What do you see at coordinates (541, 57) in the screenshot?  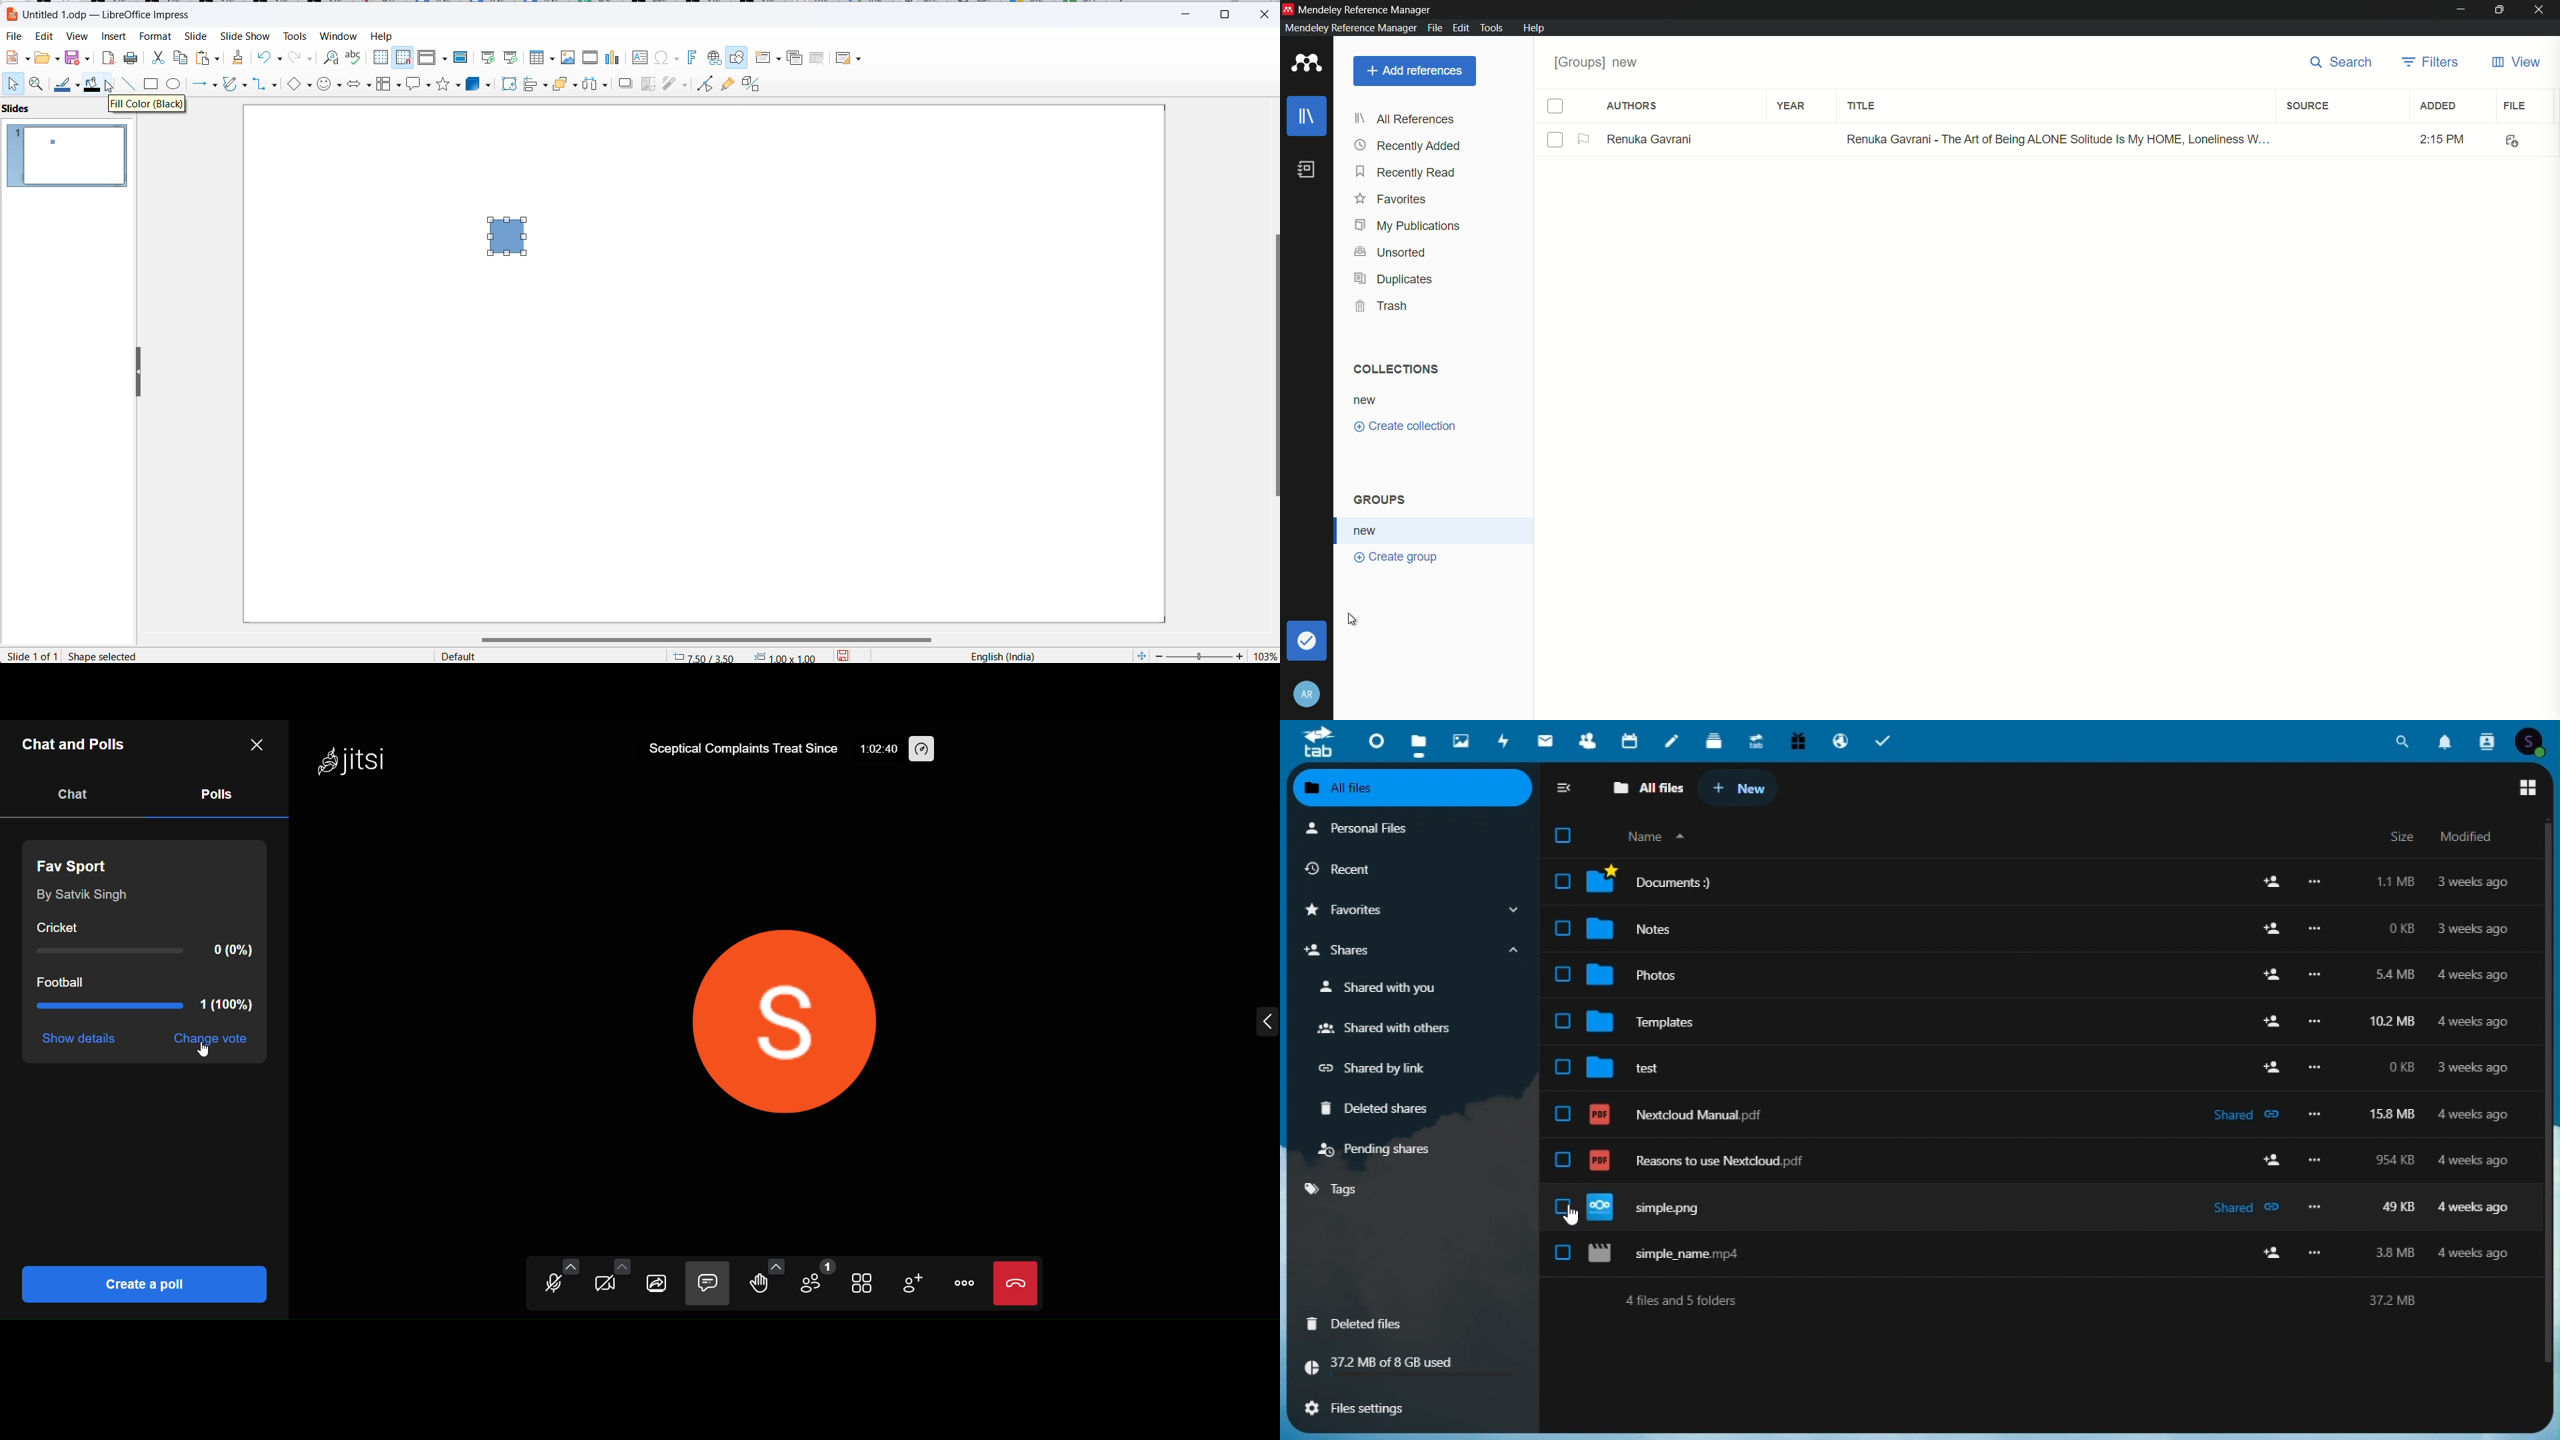 I see `Insert table` at bounding box center [541, 57].